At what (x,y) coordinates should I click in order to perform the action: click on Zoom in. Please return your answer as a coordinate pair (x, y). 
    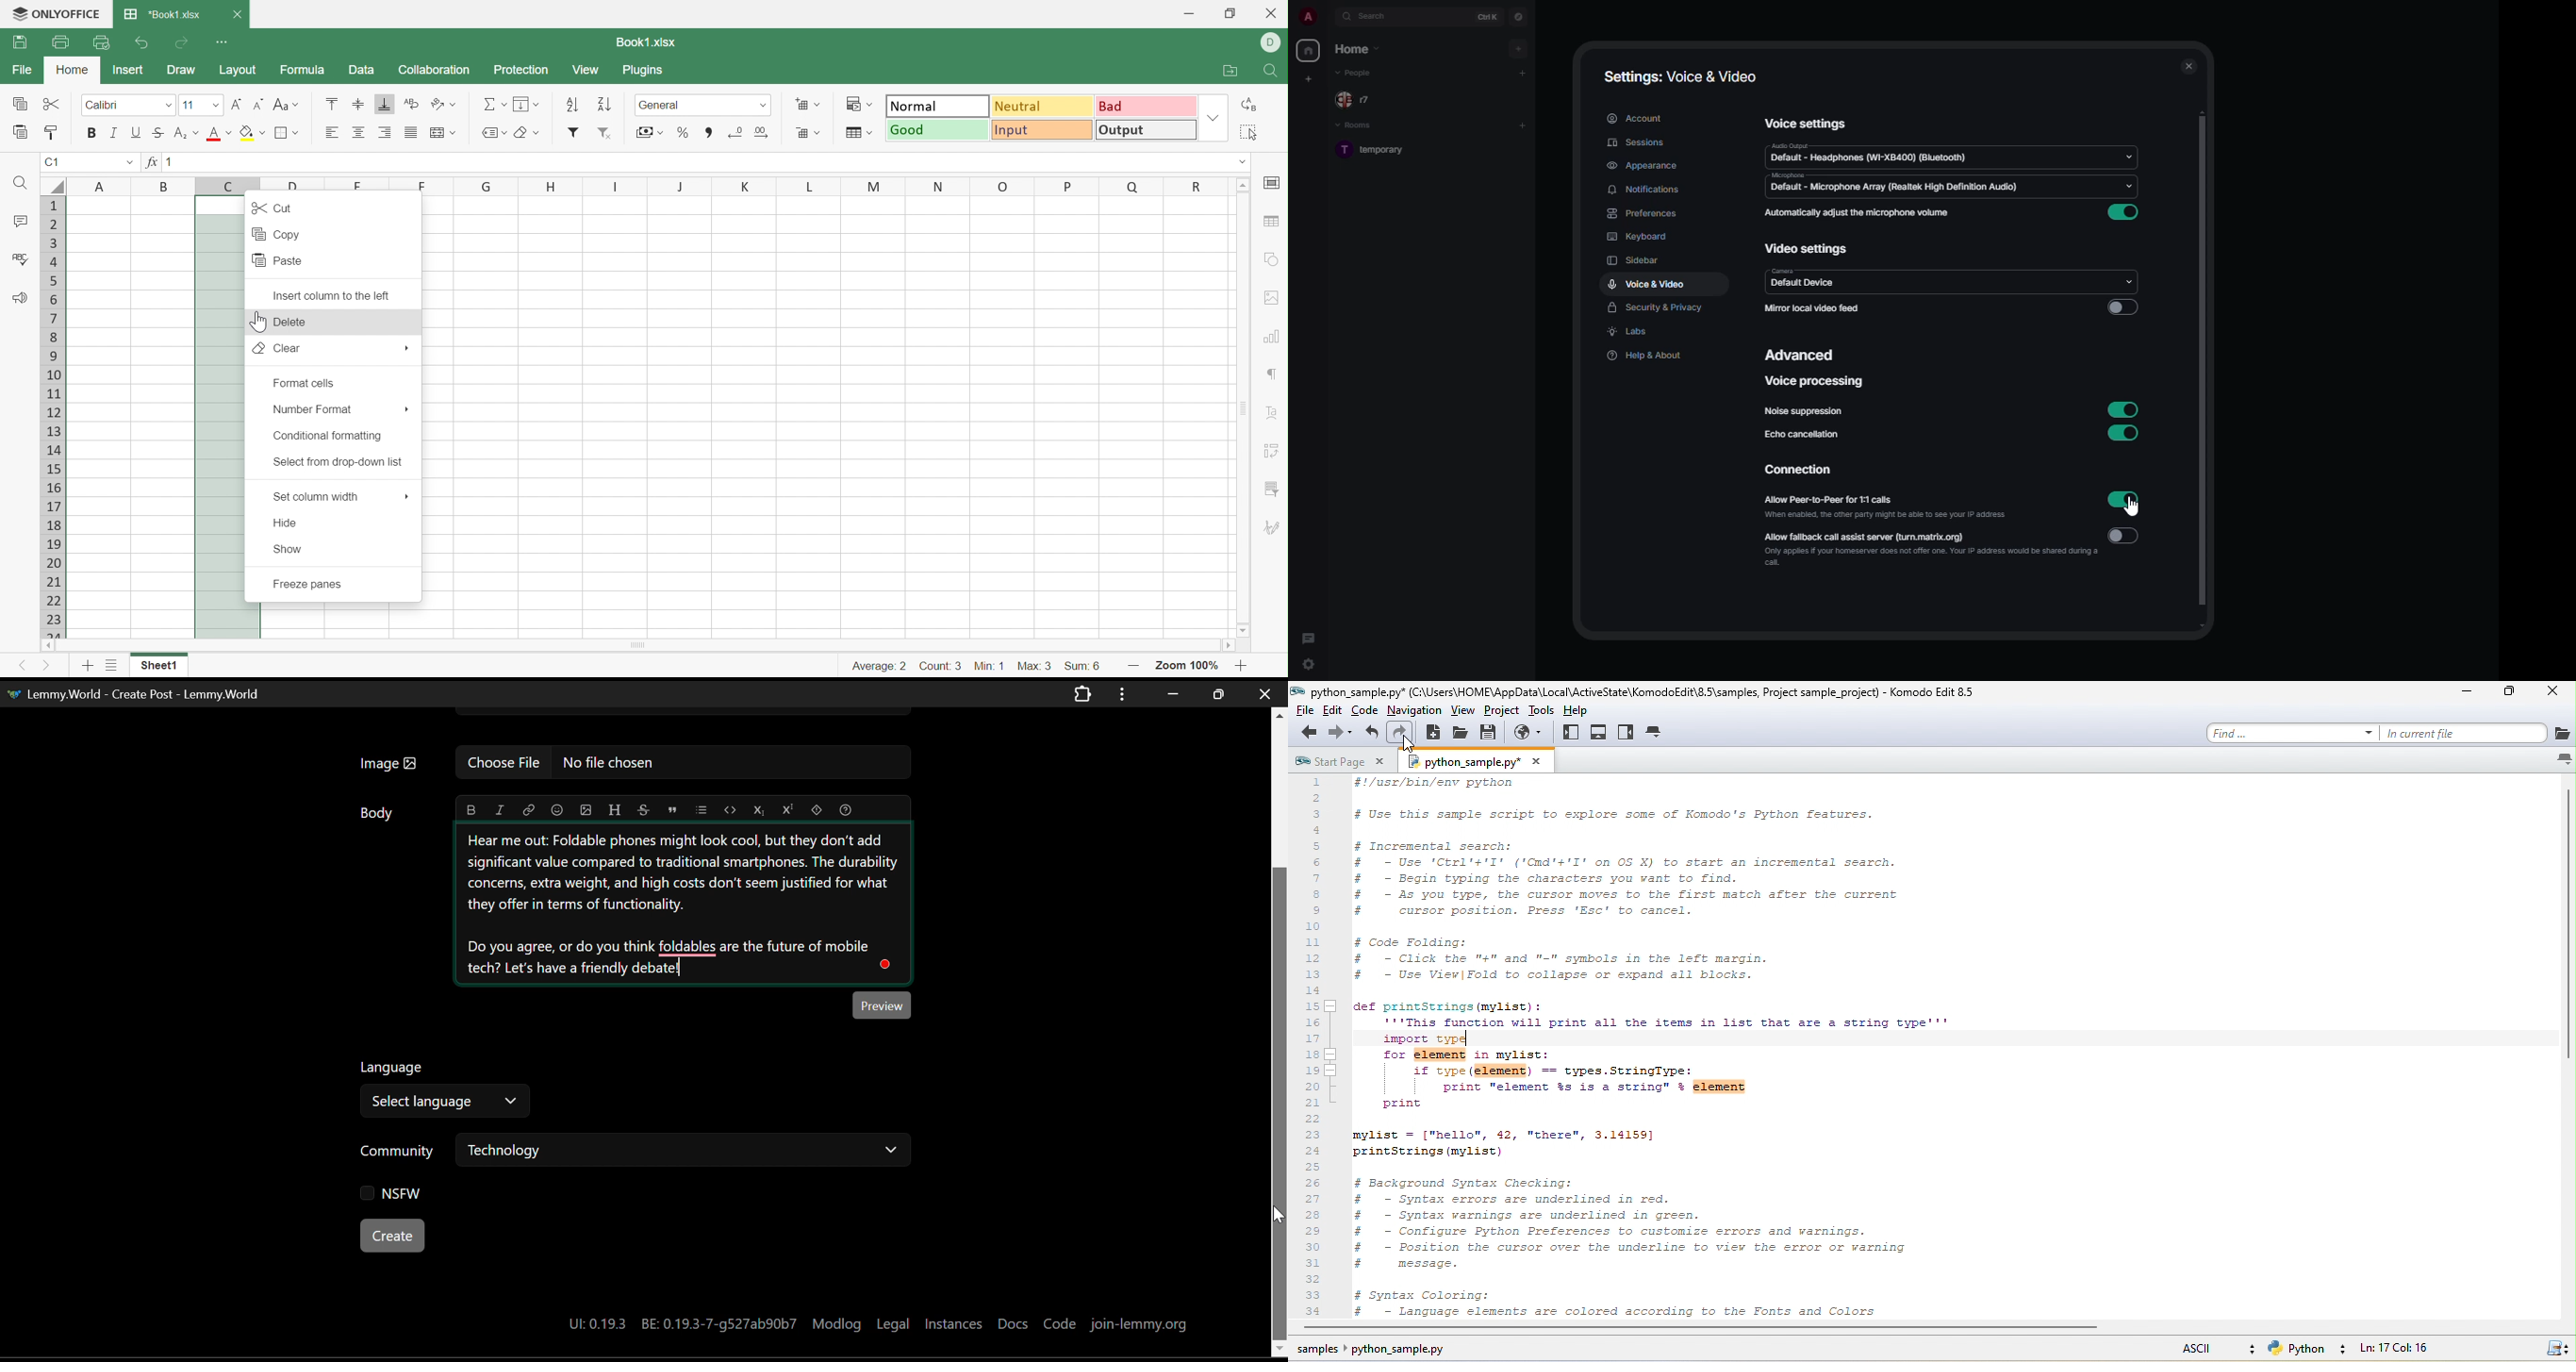
    Looking at the image, I should click on (1244, 665).